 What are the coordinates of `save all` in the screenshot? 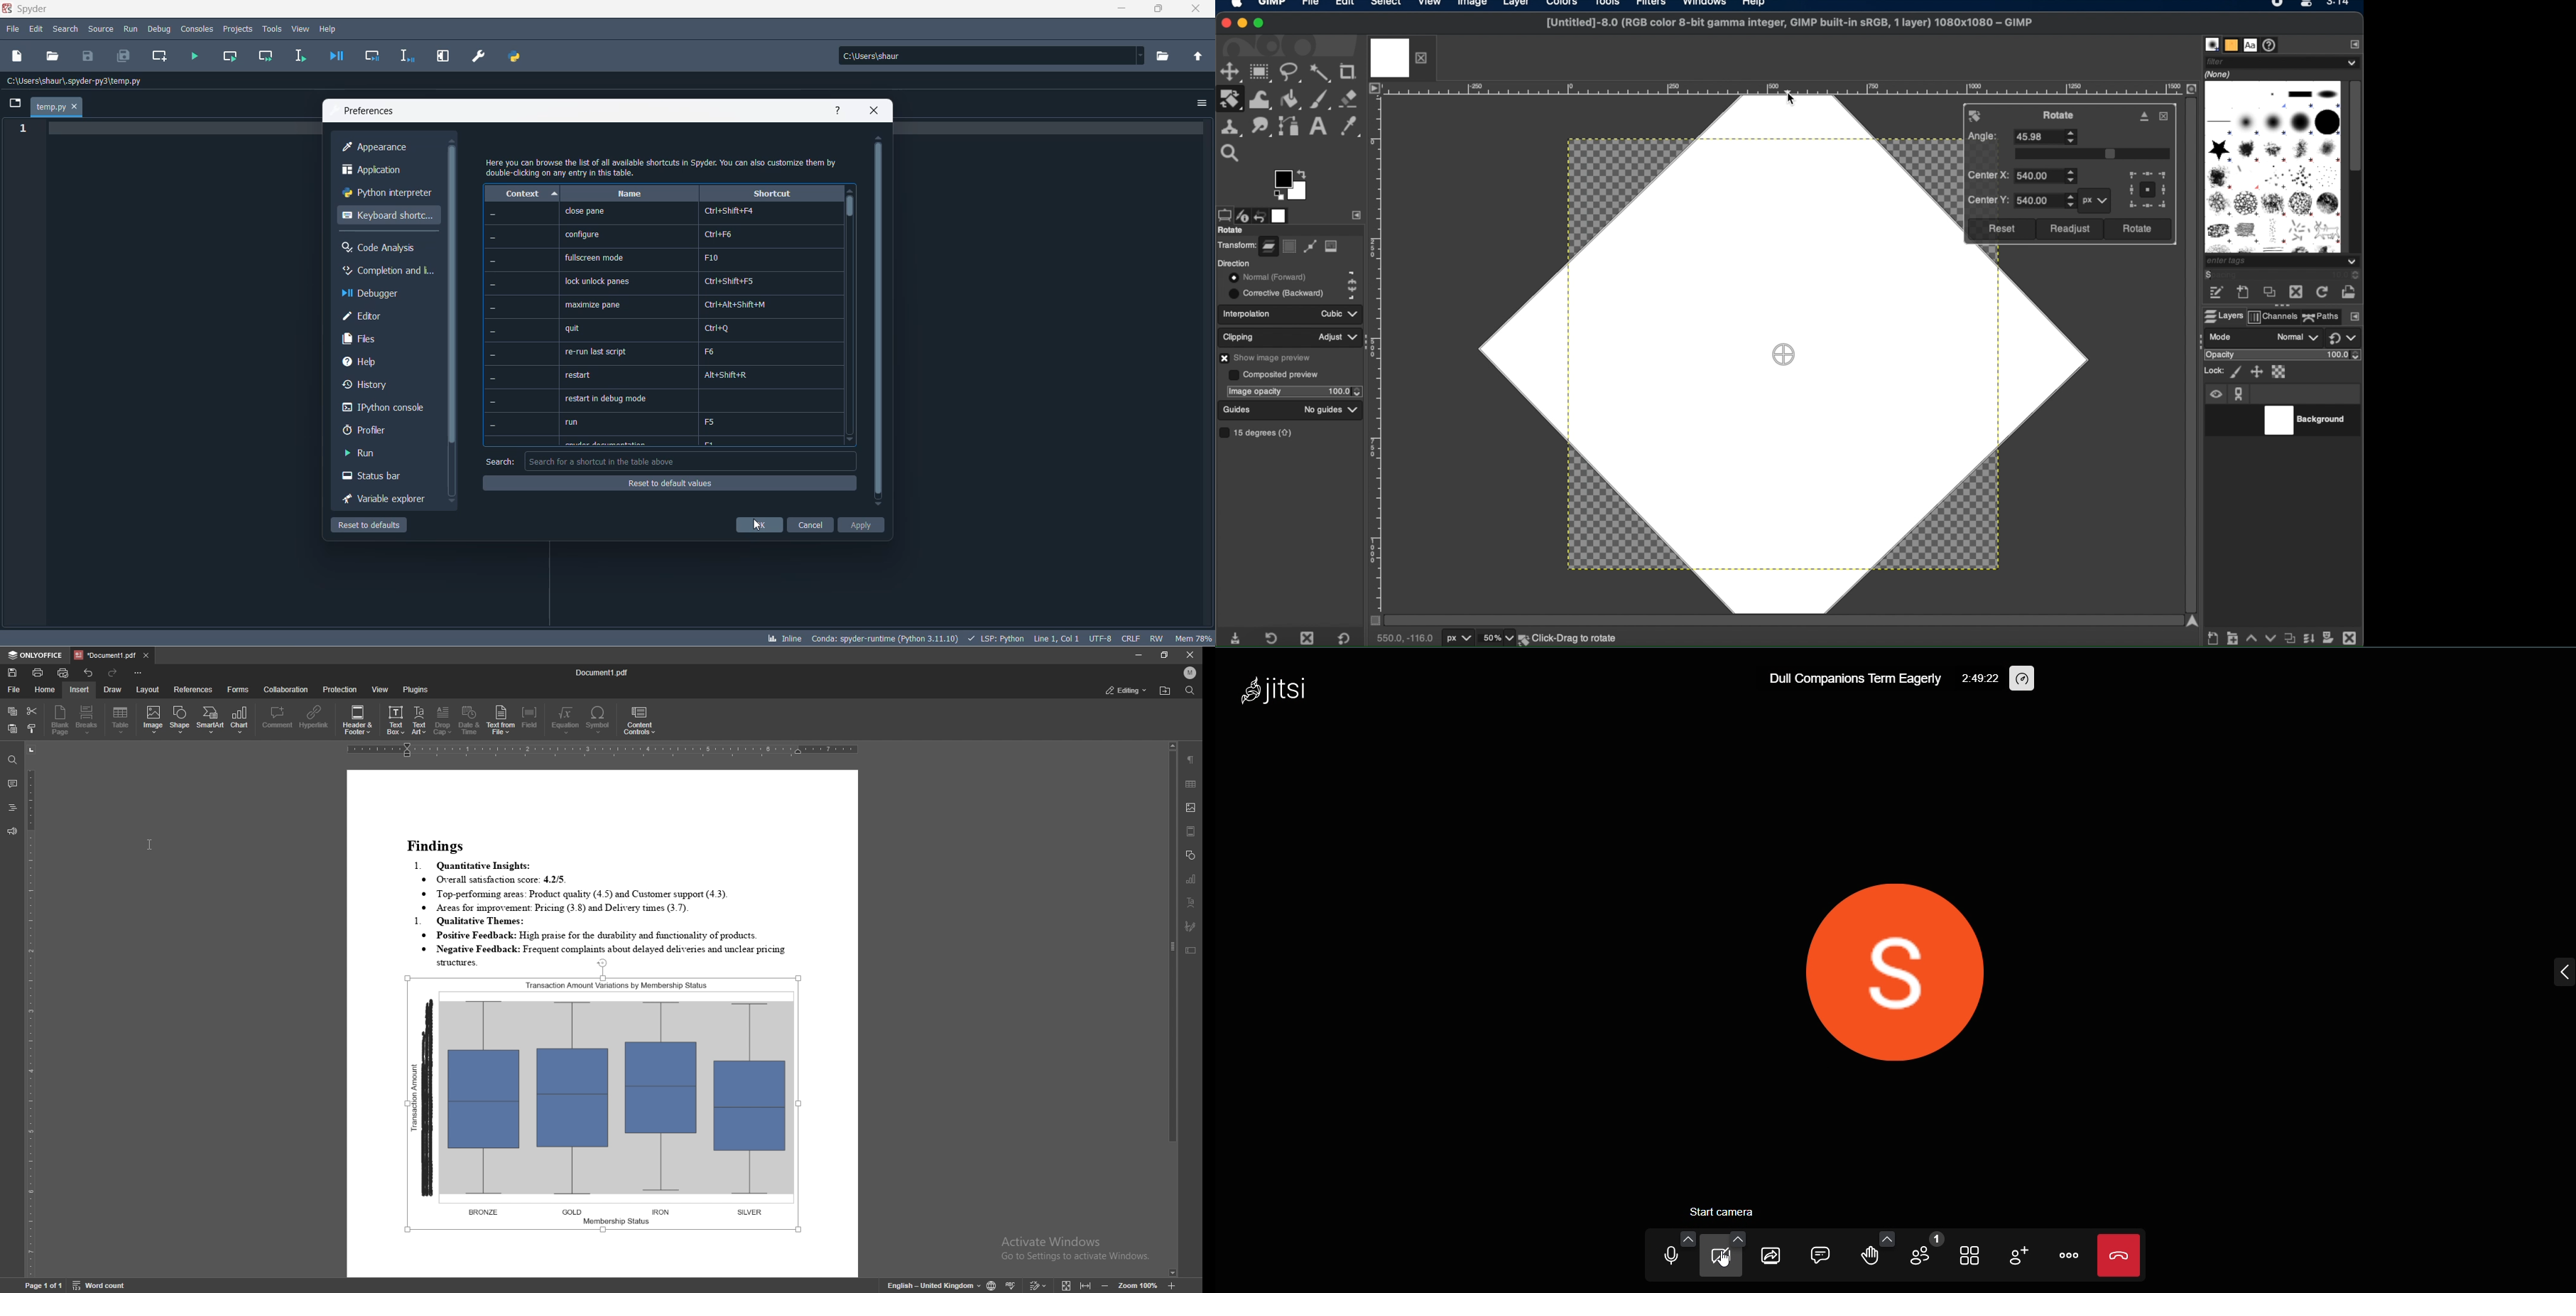 It's located at (122, 57).